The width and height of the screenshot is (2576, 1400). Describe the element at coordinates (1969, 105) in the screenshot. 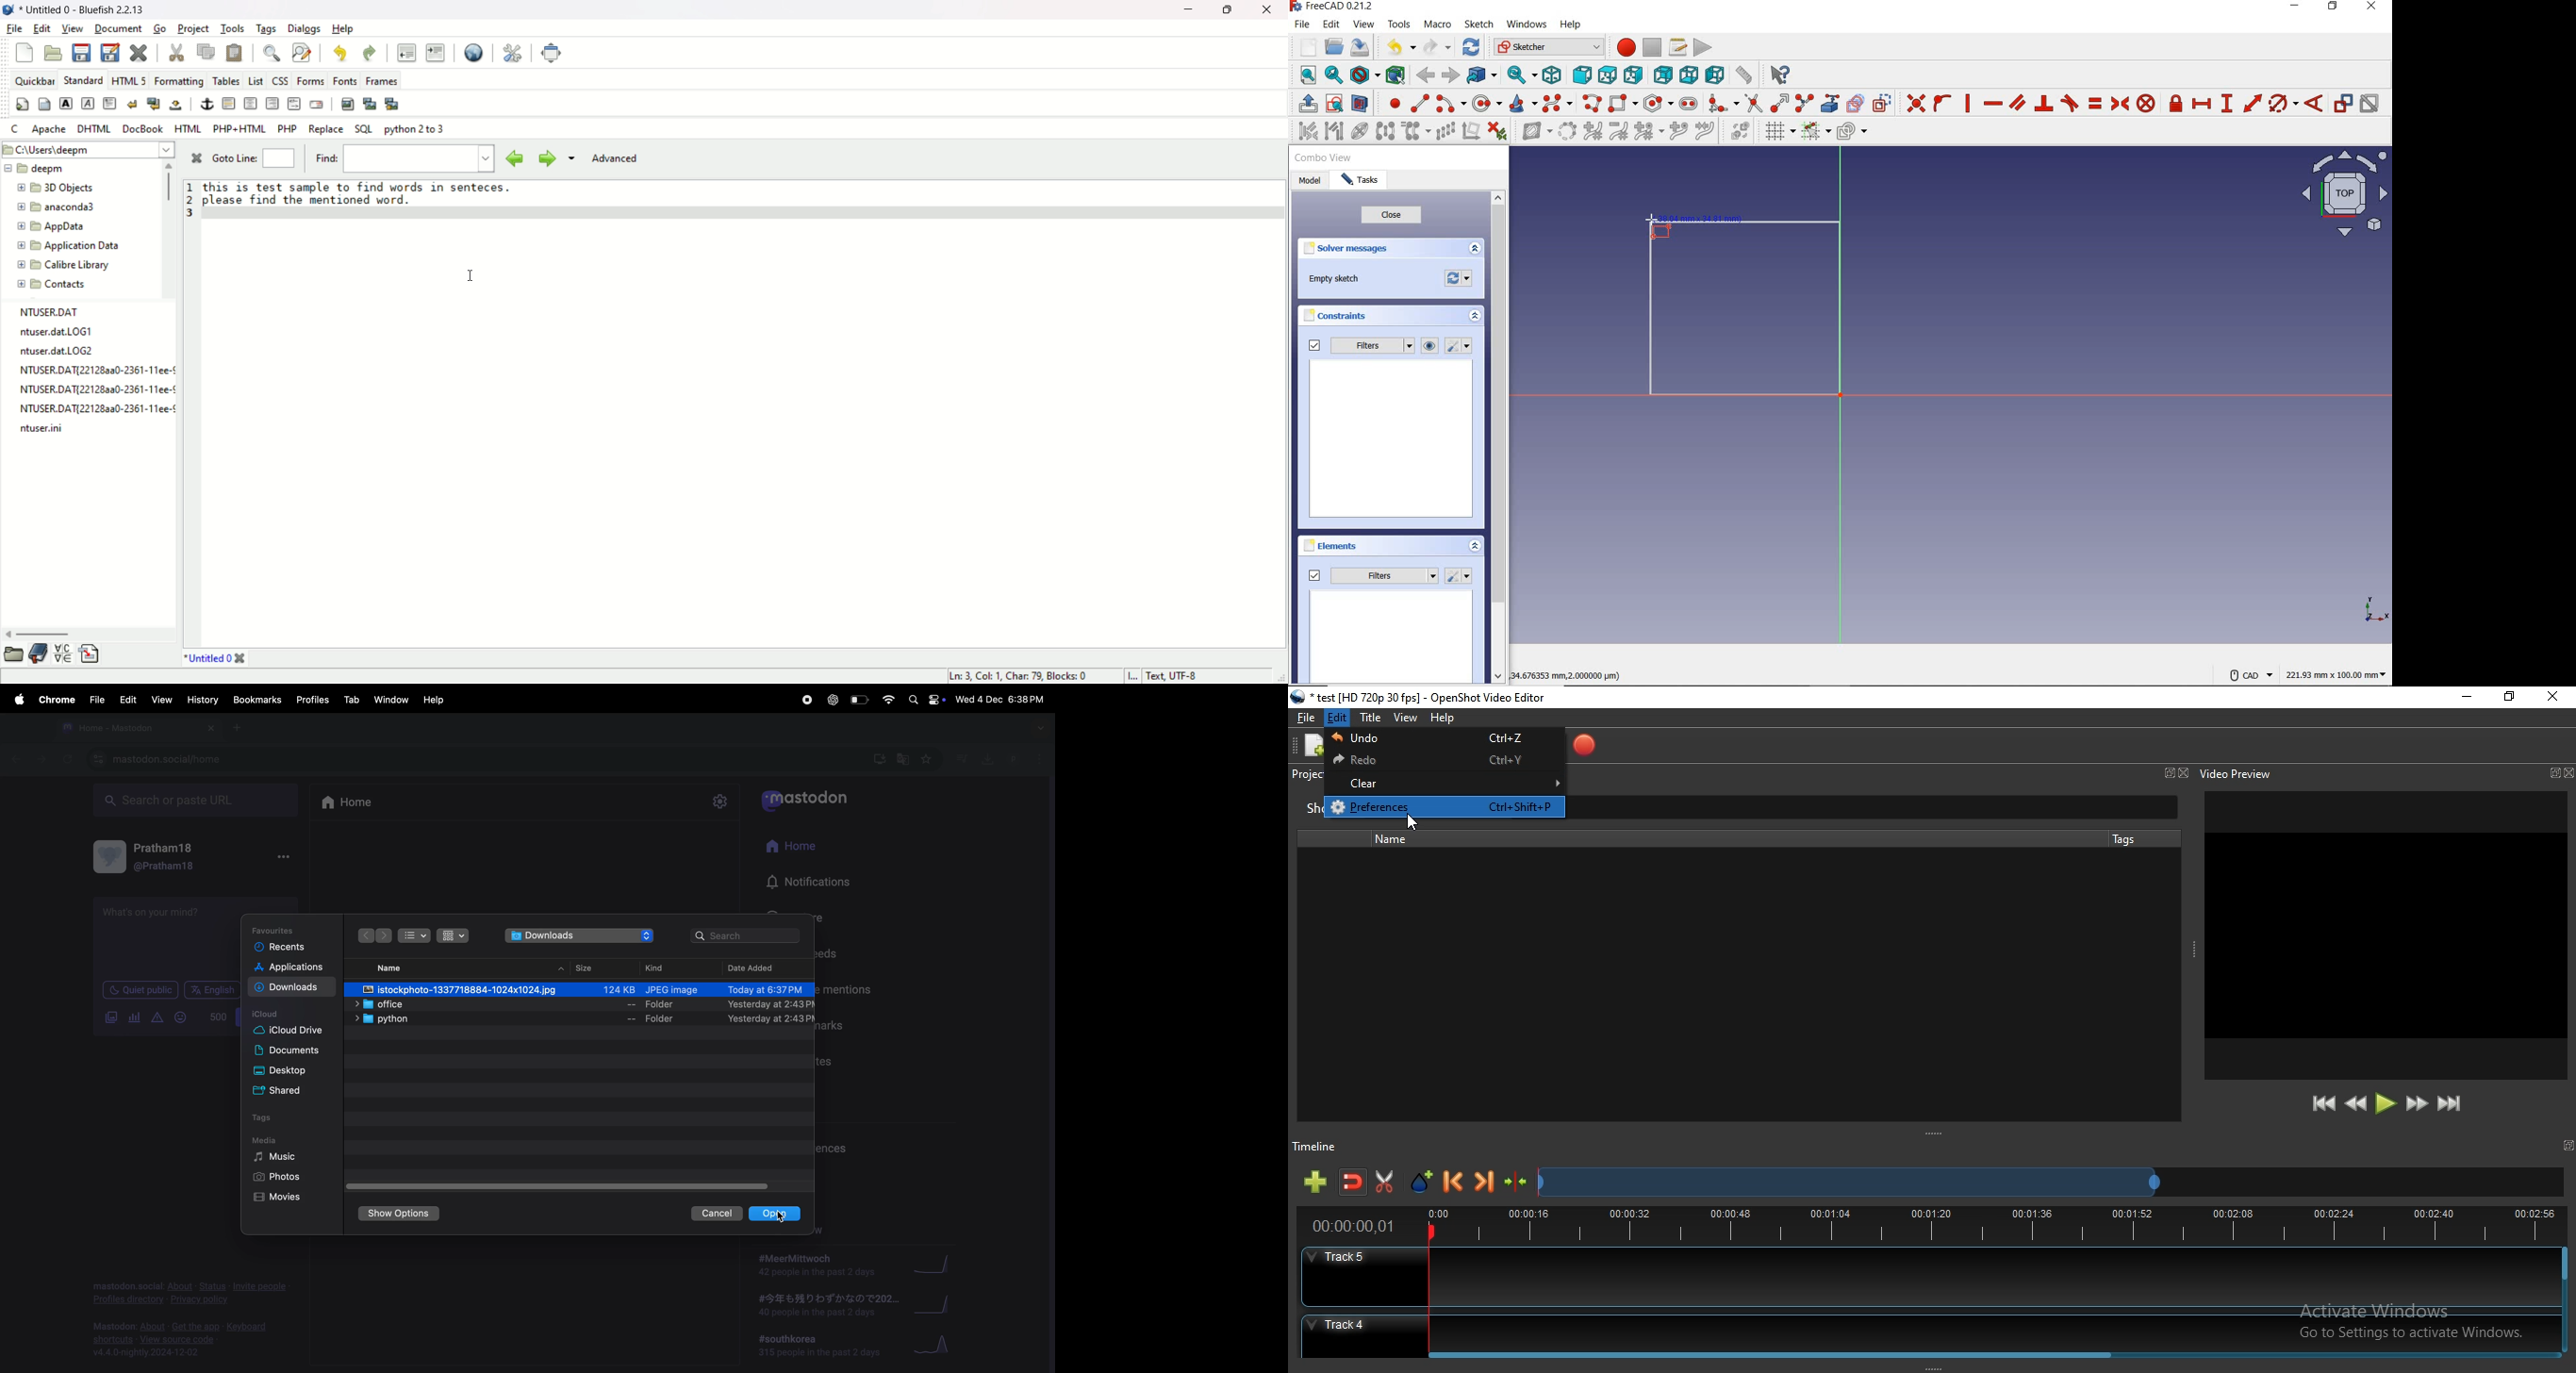

I see `constrain vertically` at that location.